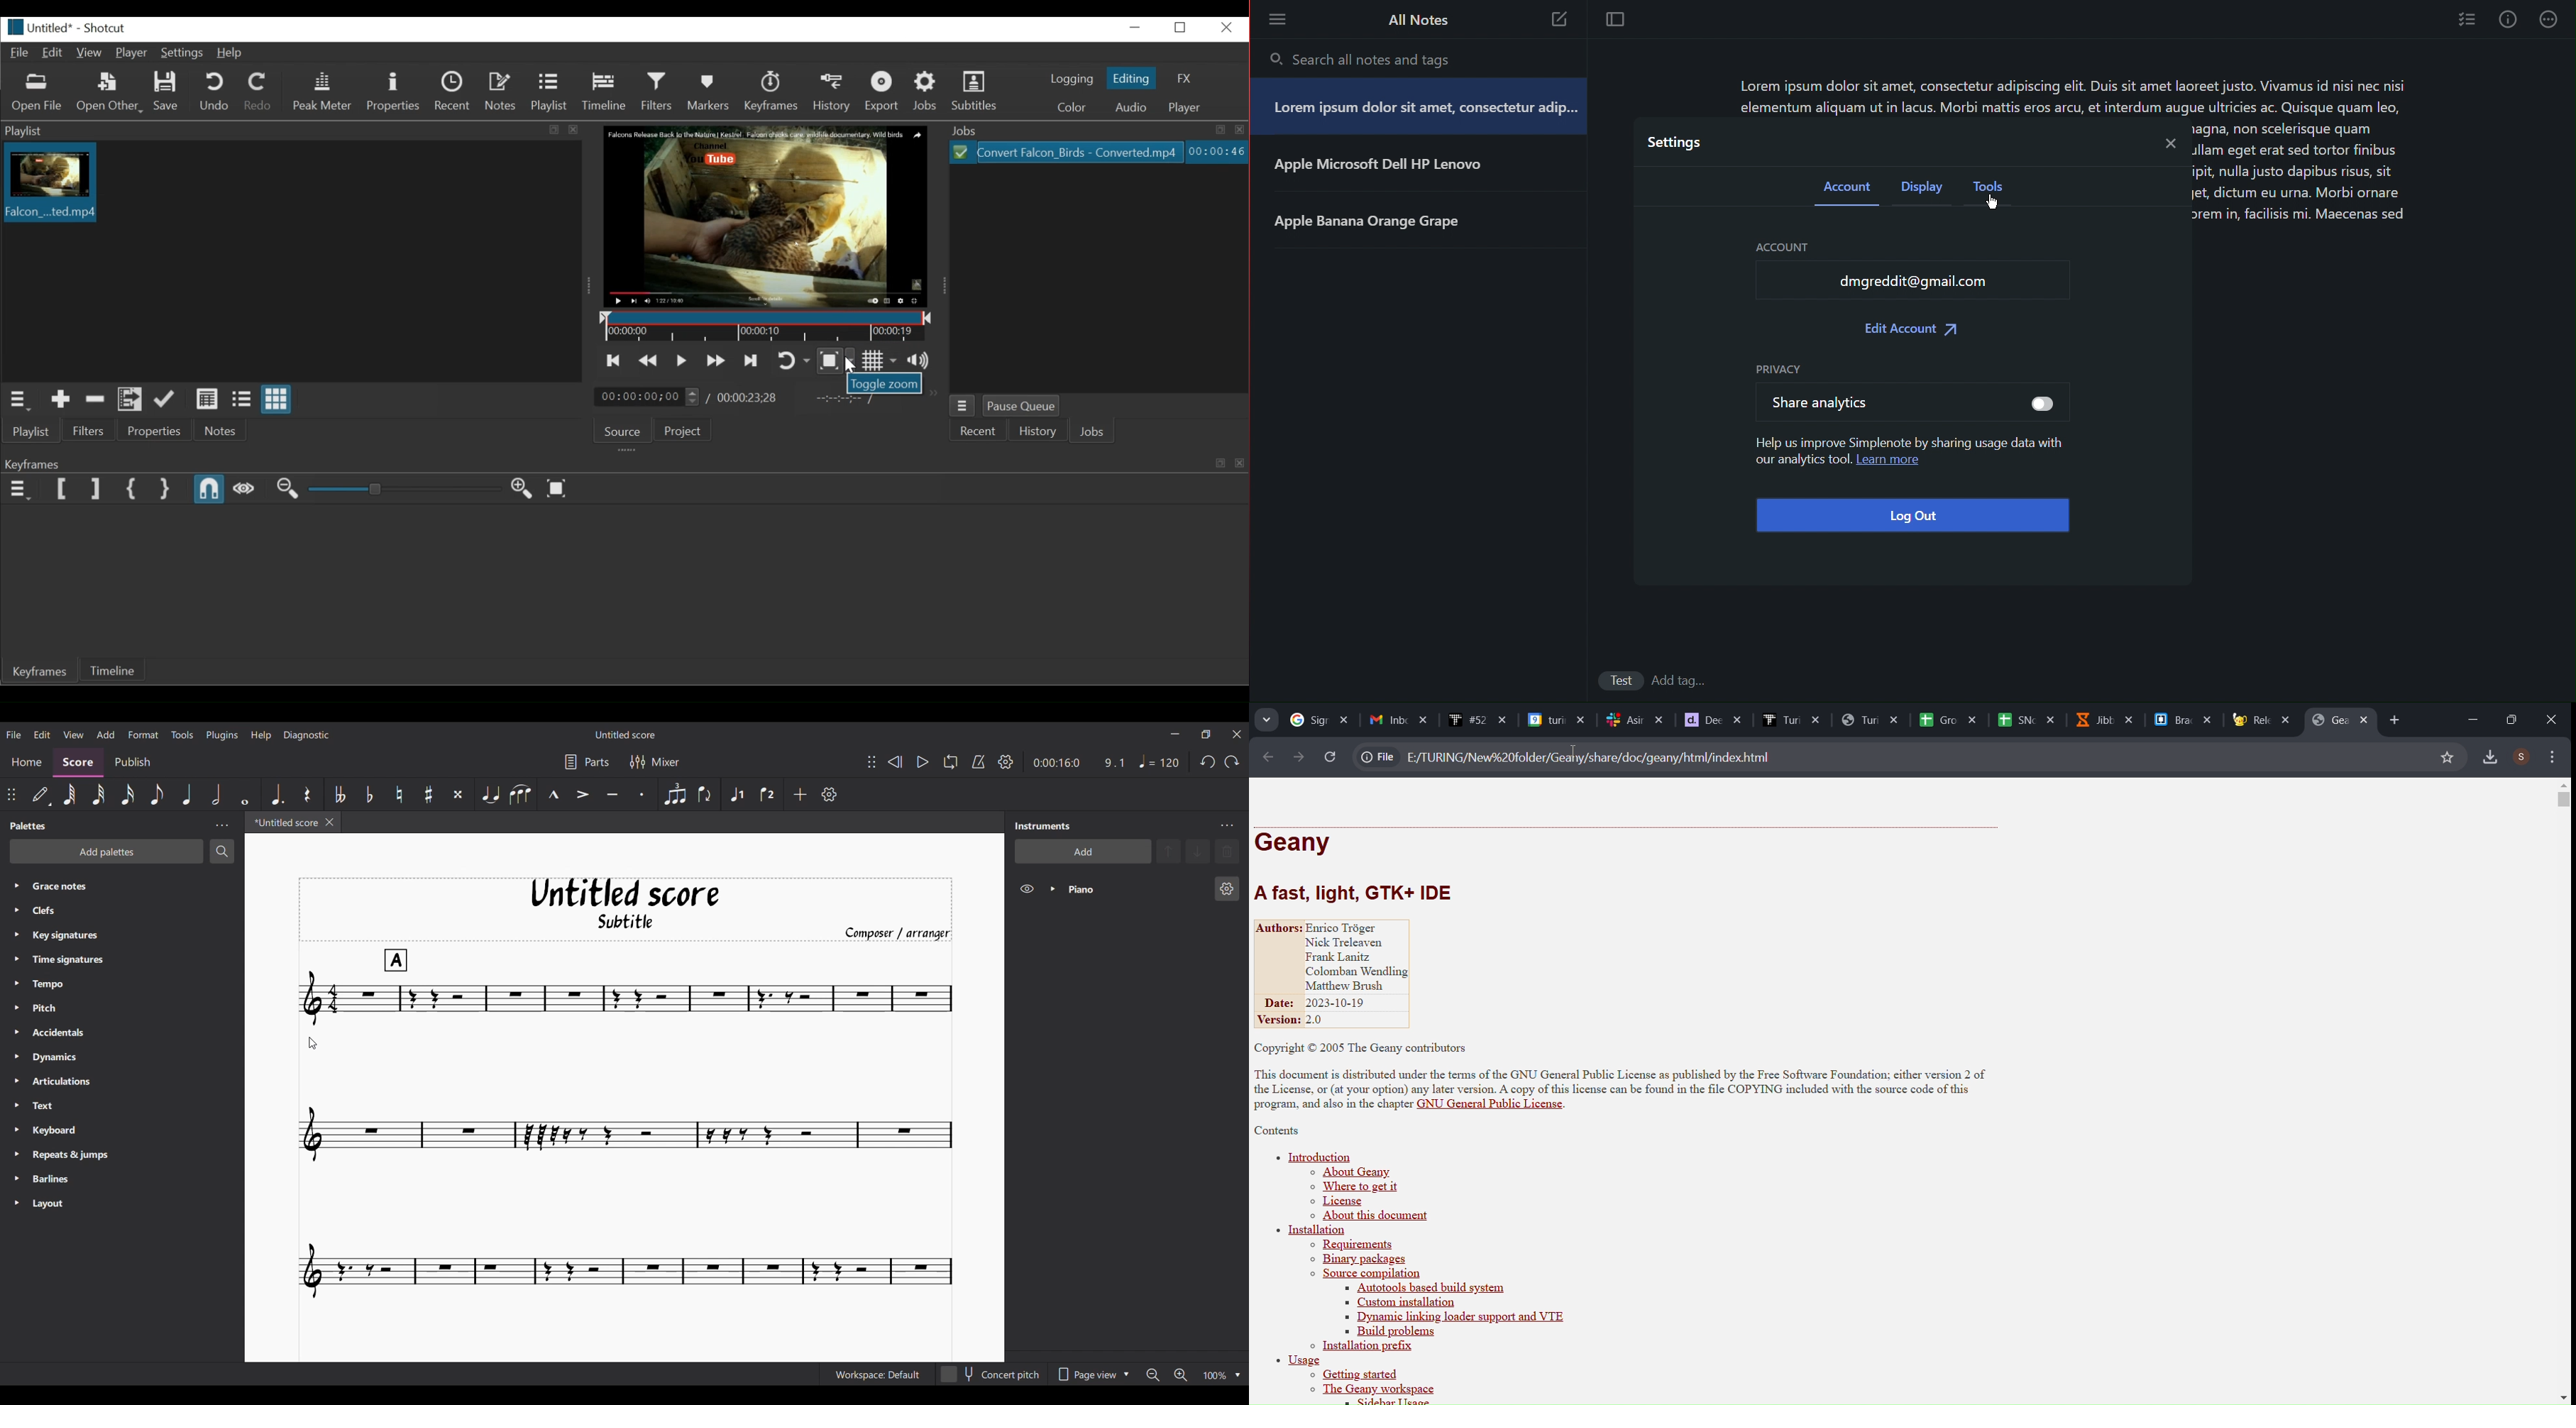  I want to click on Marcato, so click(554, 794).